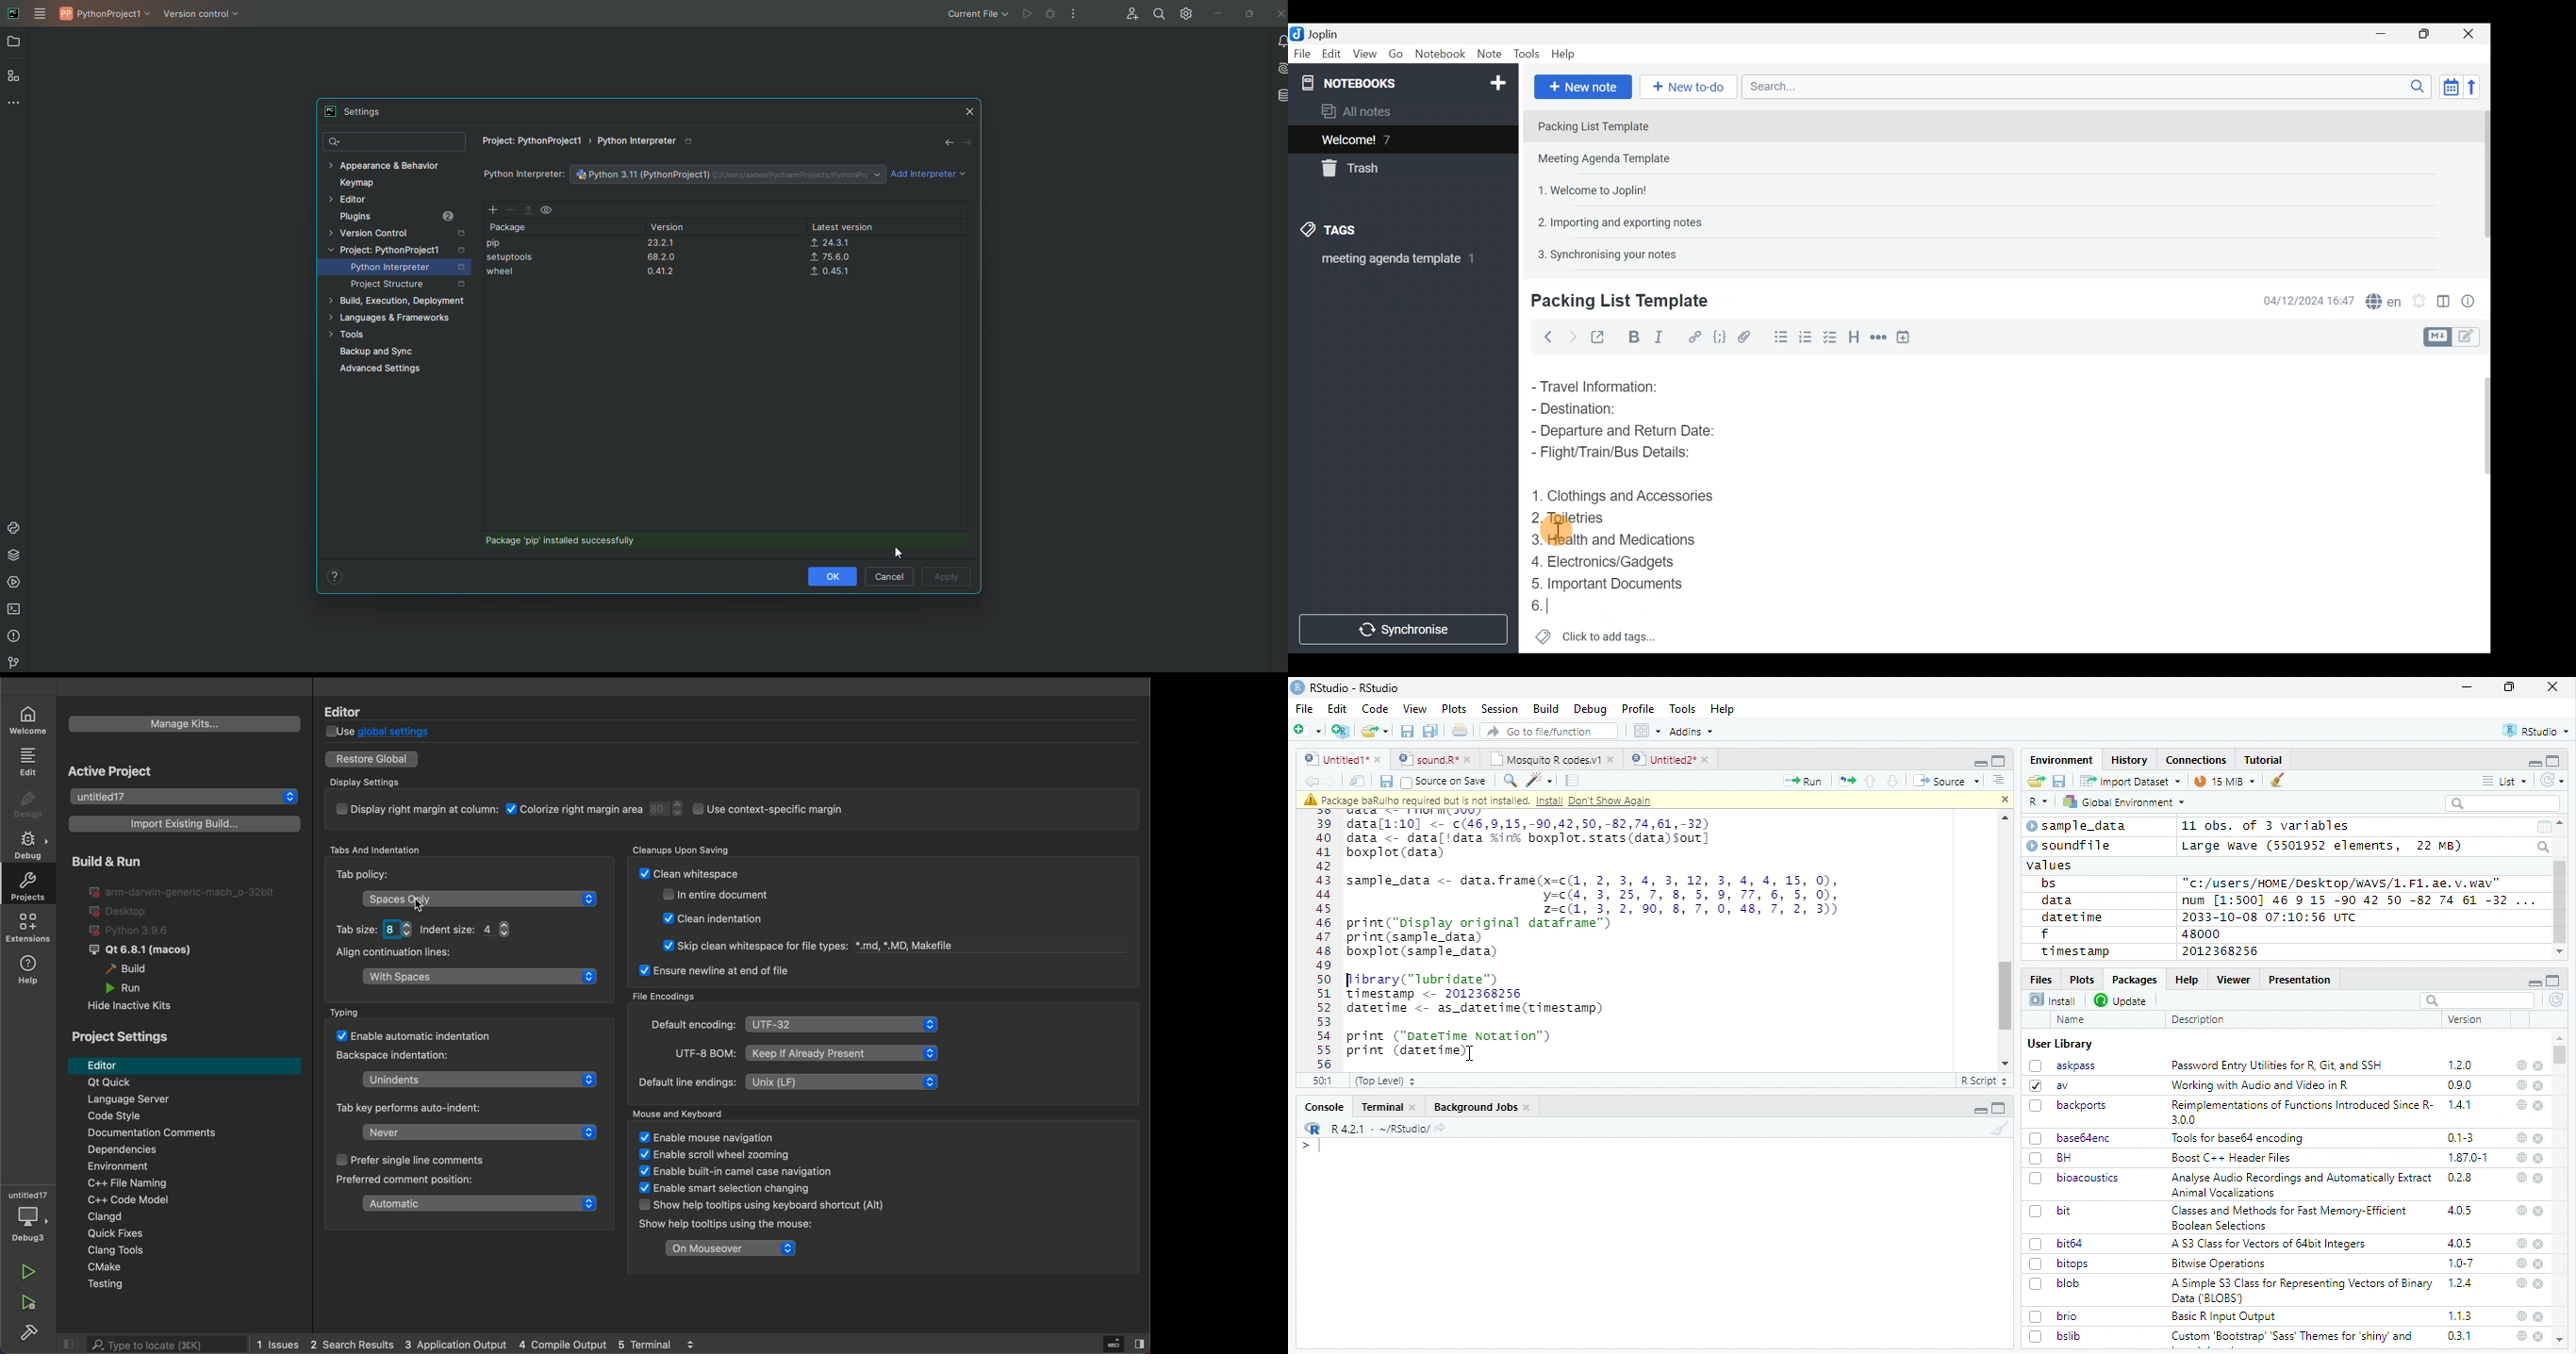 The width and height of the screenshot is (2576, 1372). Describe the element at coordinates (186, 1287) in the screenshot. I see `testing` at that location.